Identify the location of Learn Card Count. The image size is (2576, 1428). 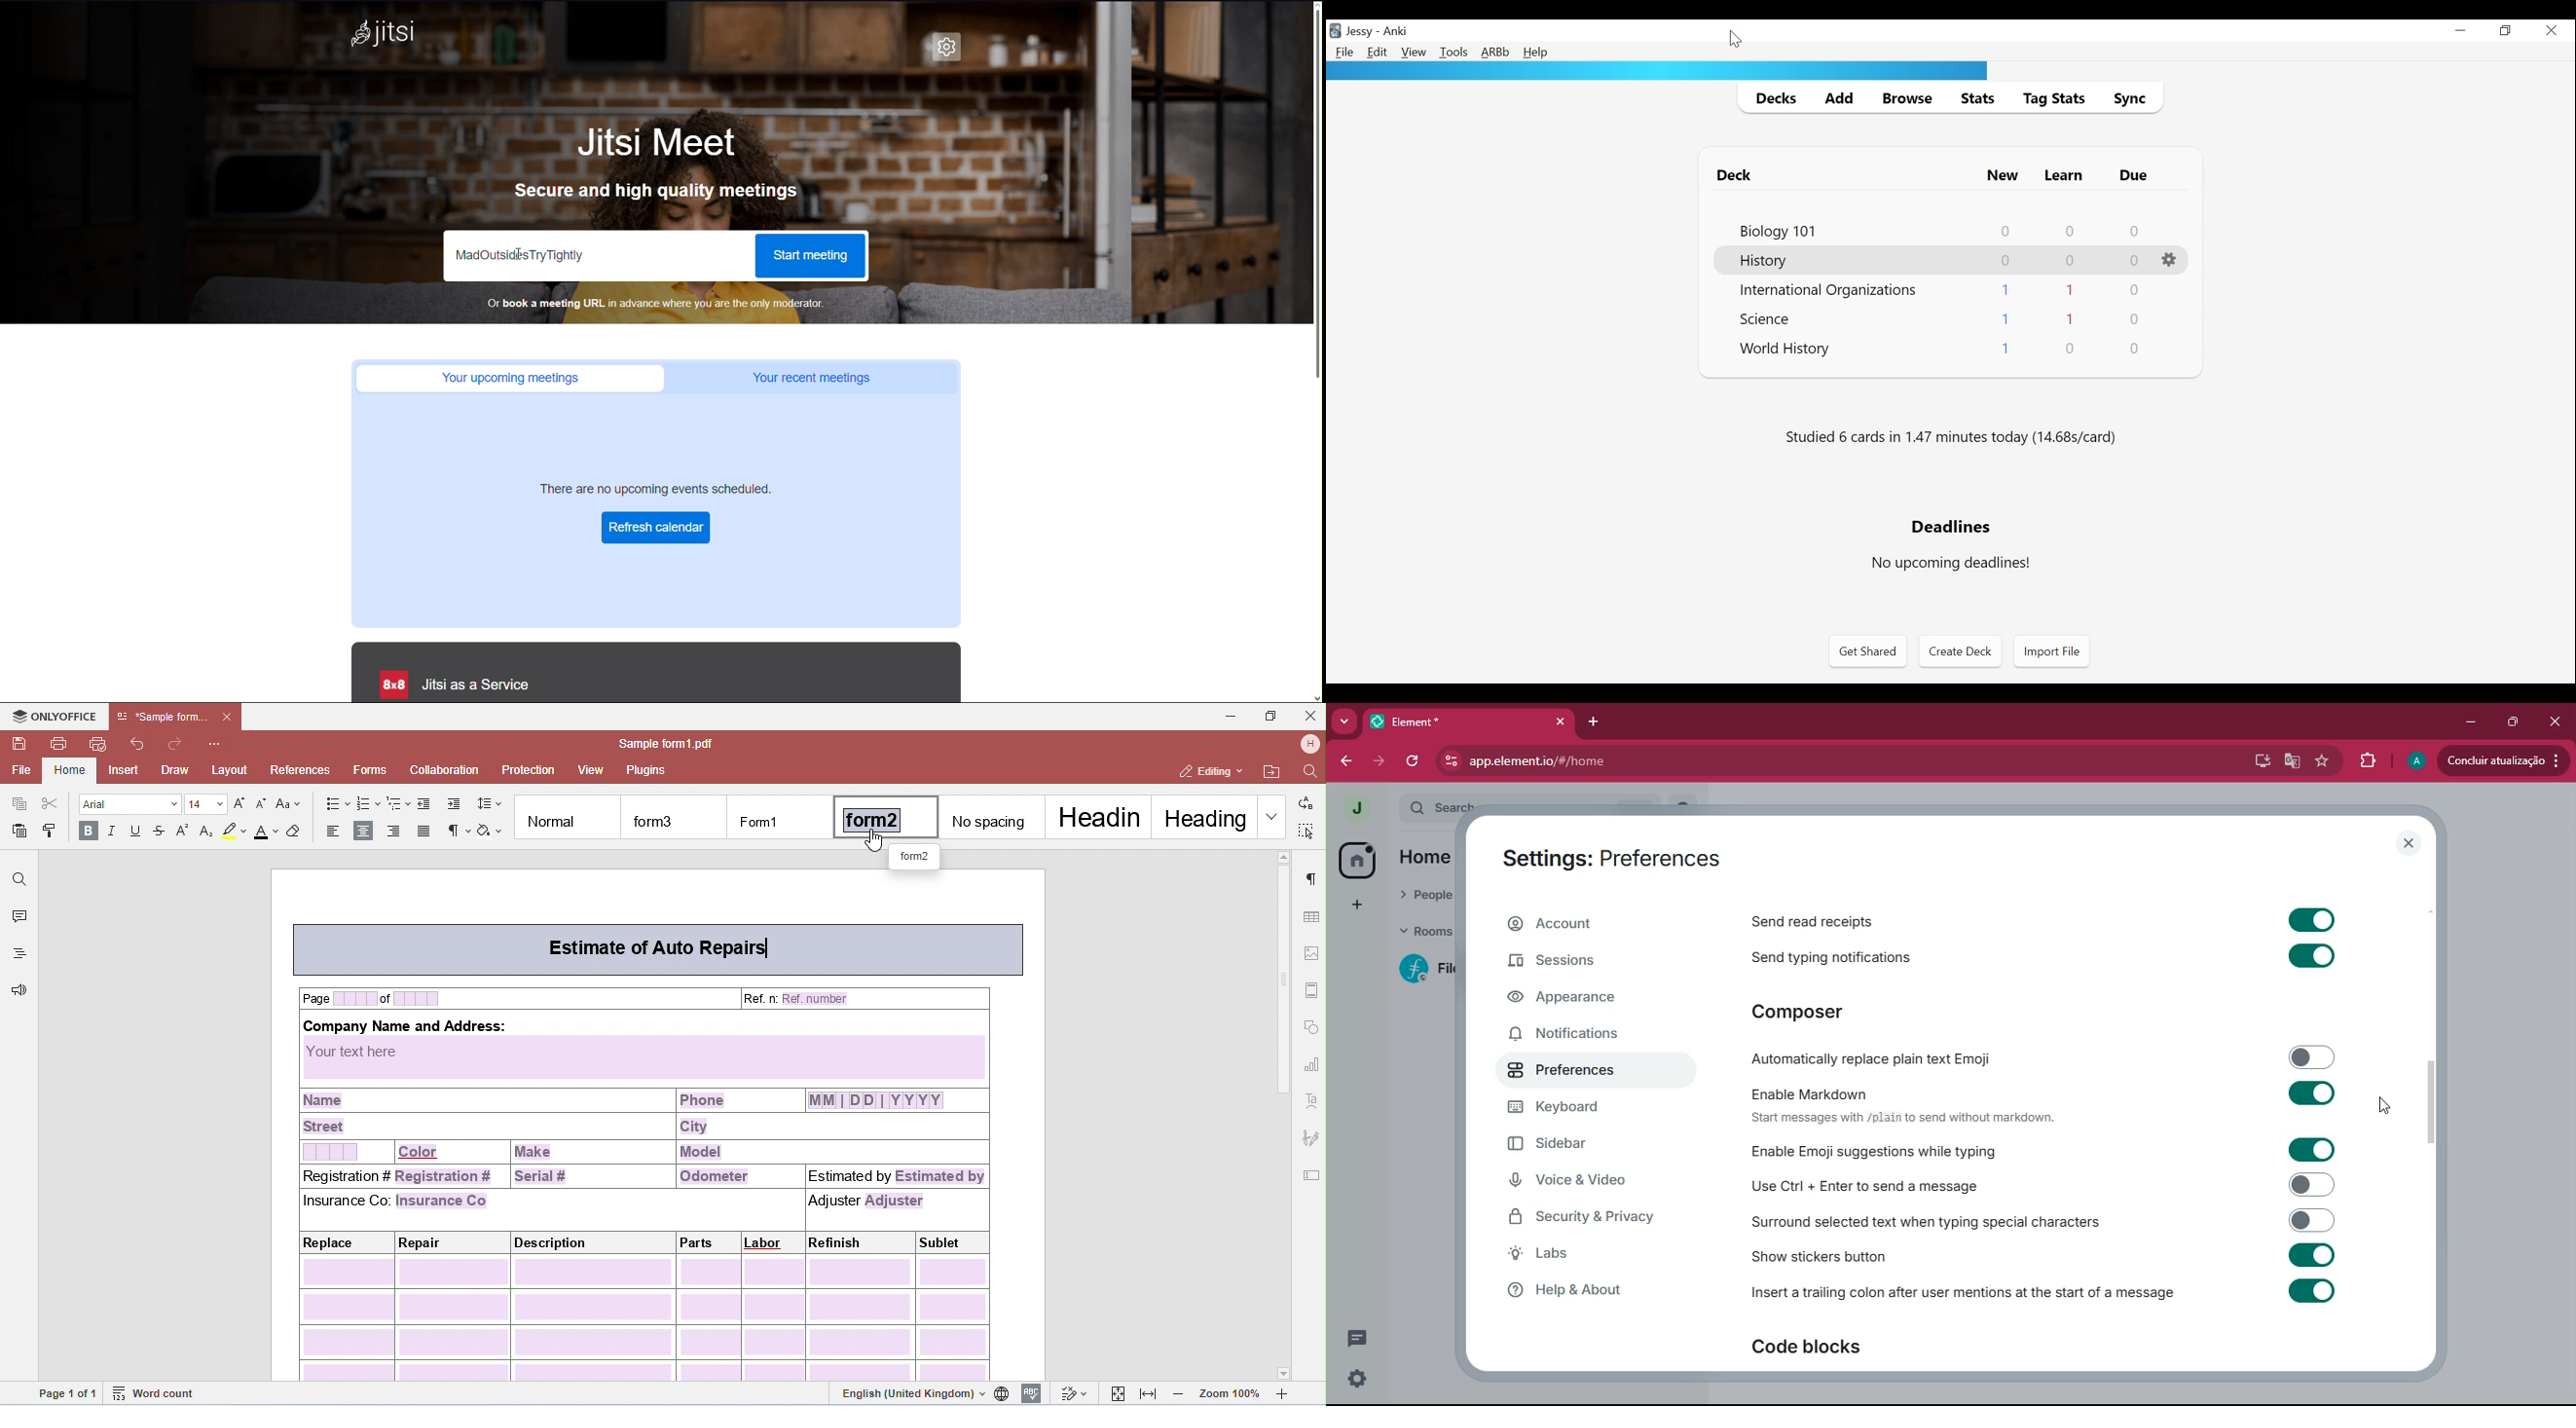
(2071, 231).